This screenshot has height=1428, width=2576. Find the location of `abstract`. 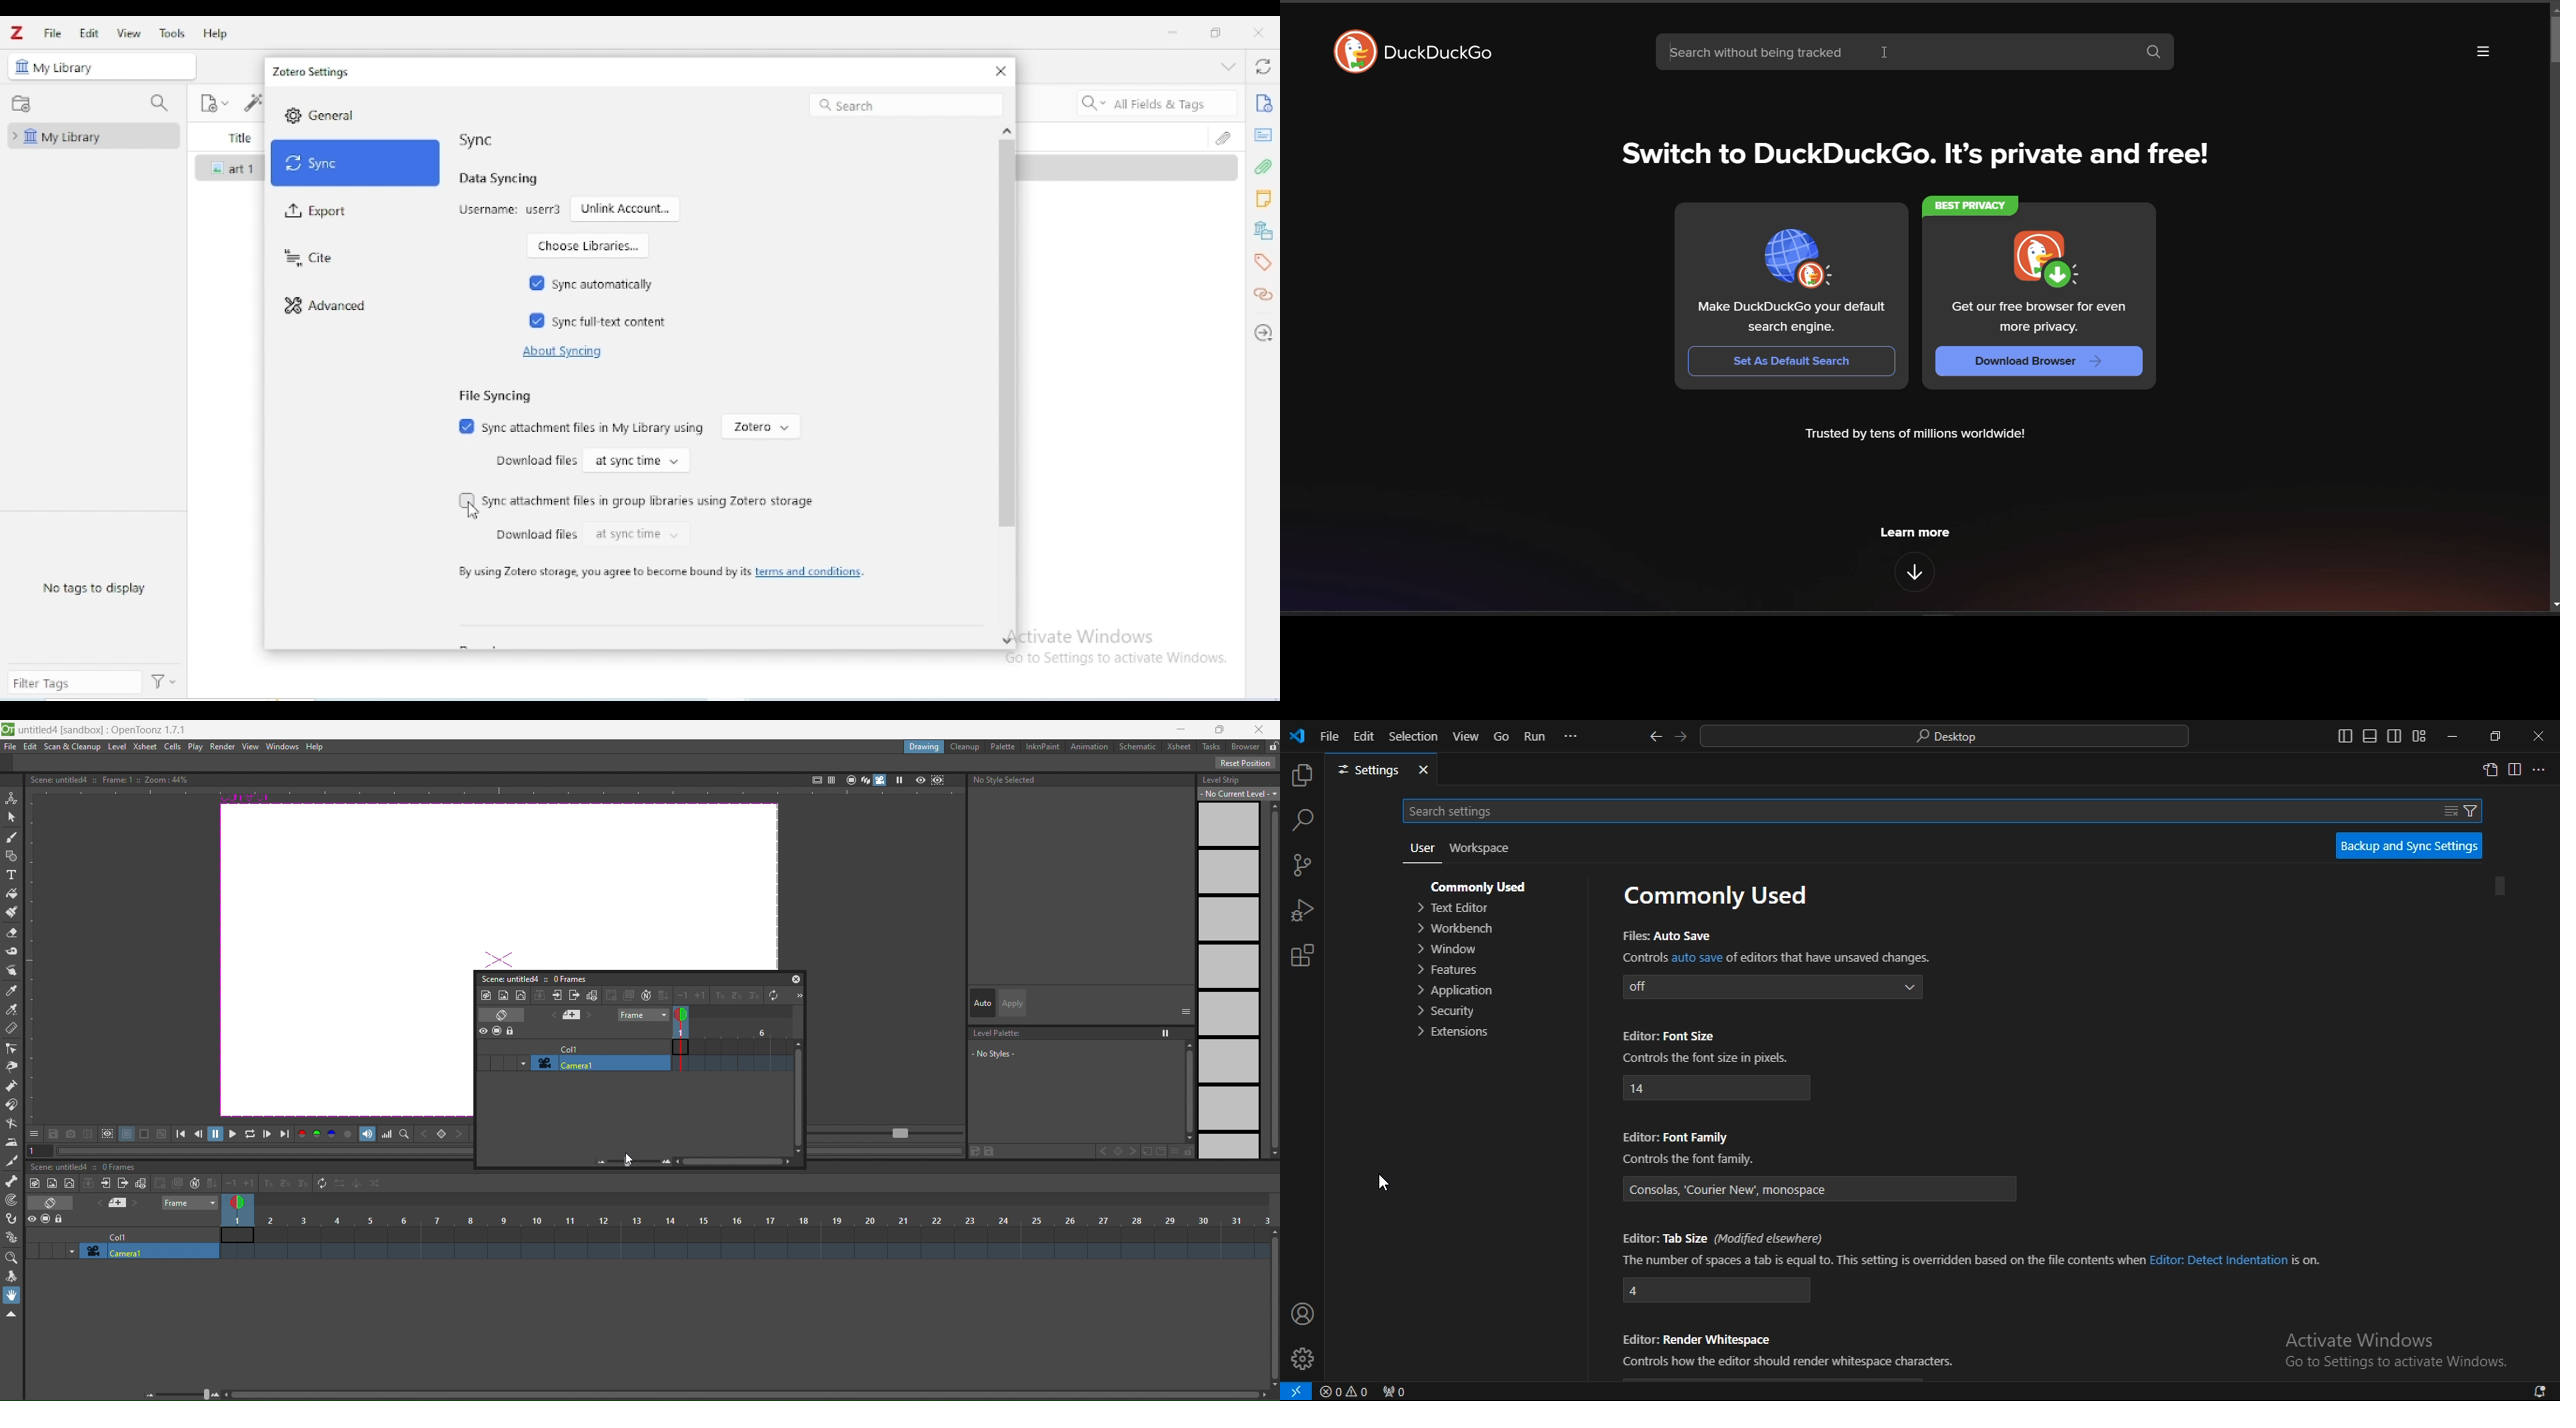

abstract is located at coordinates (1263, 135).